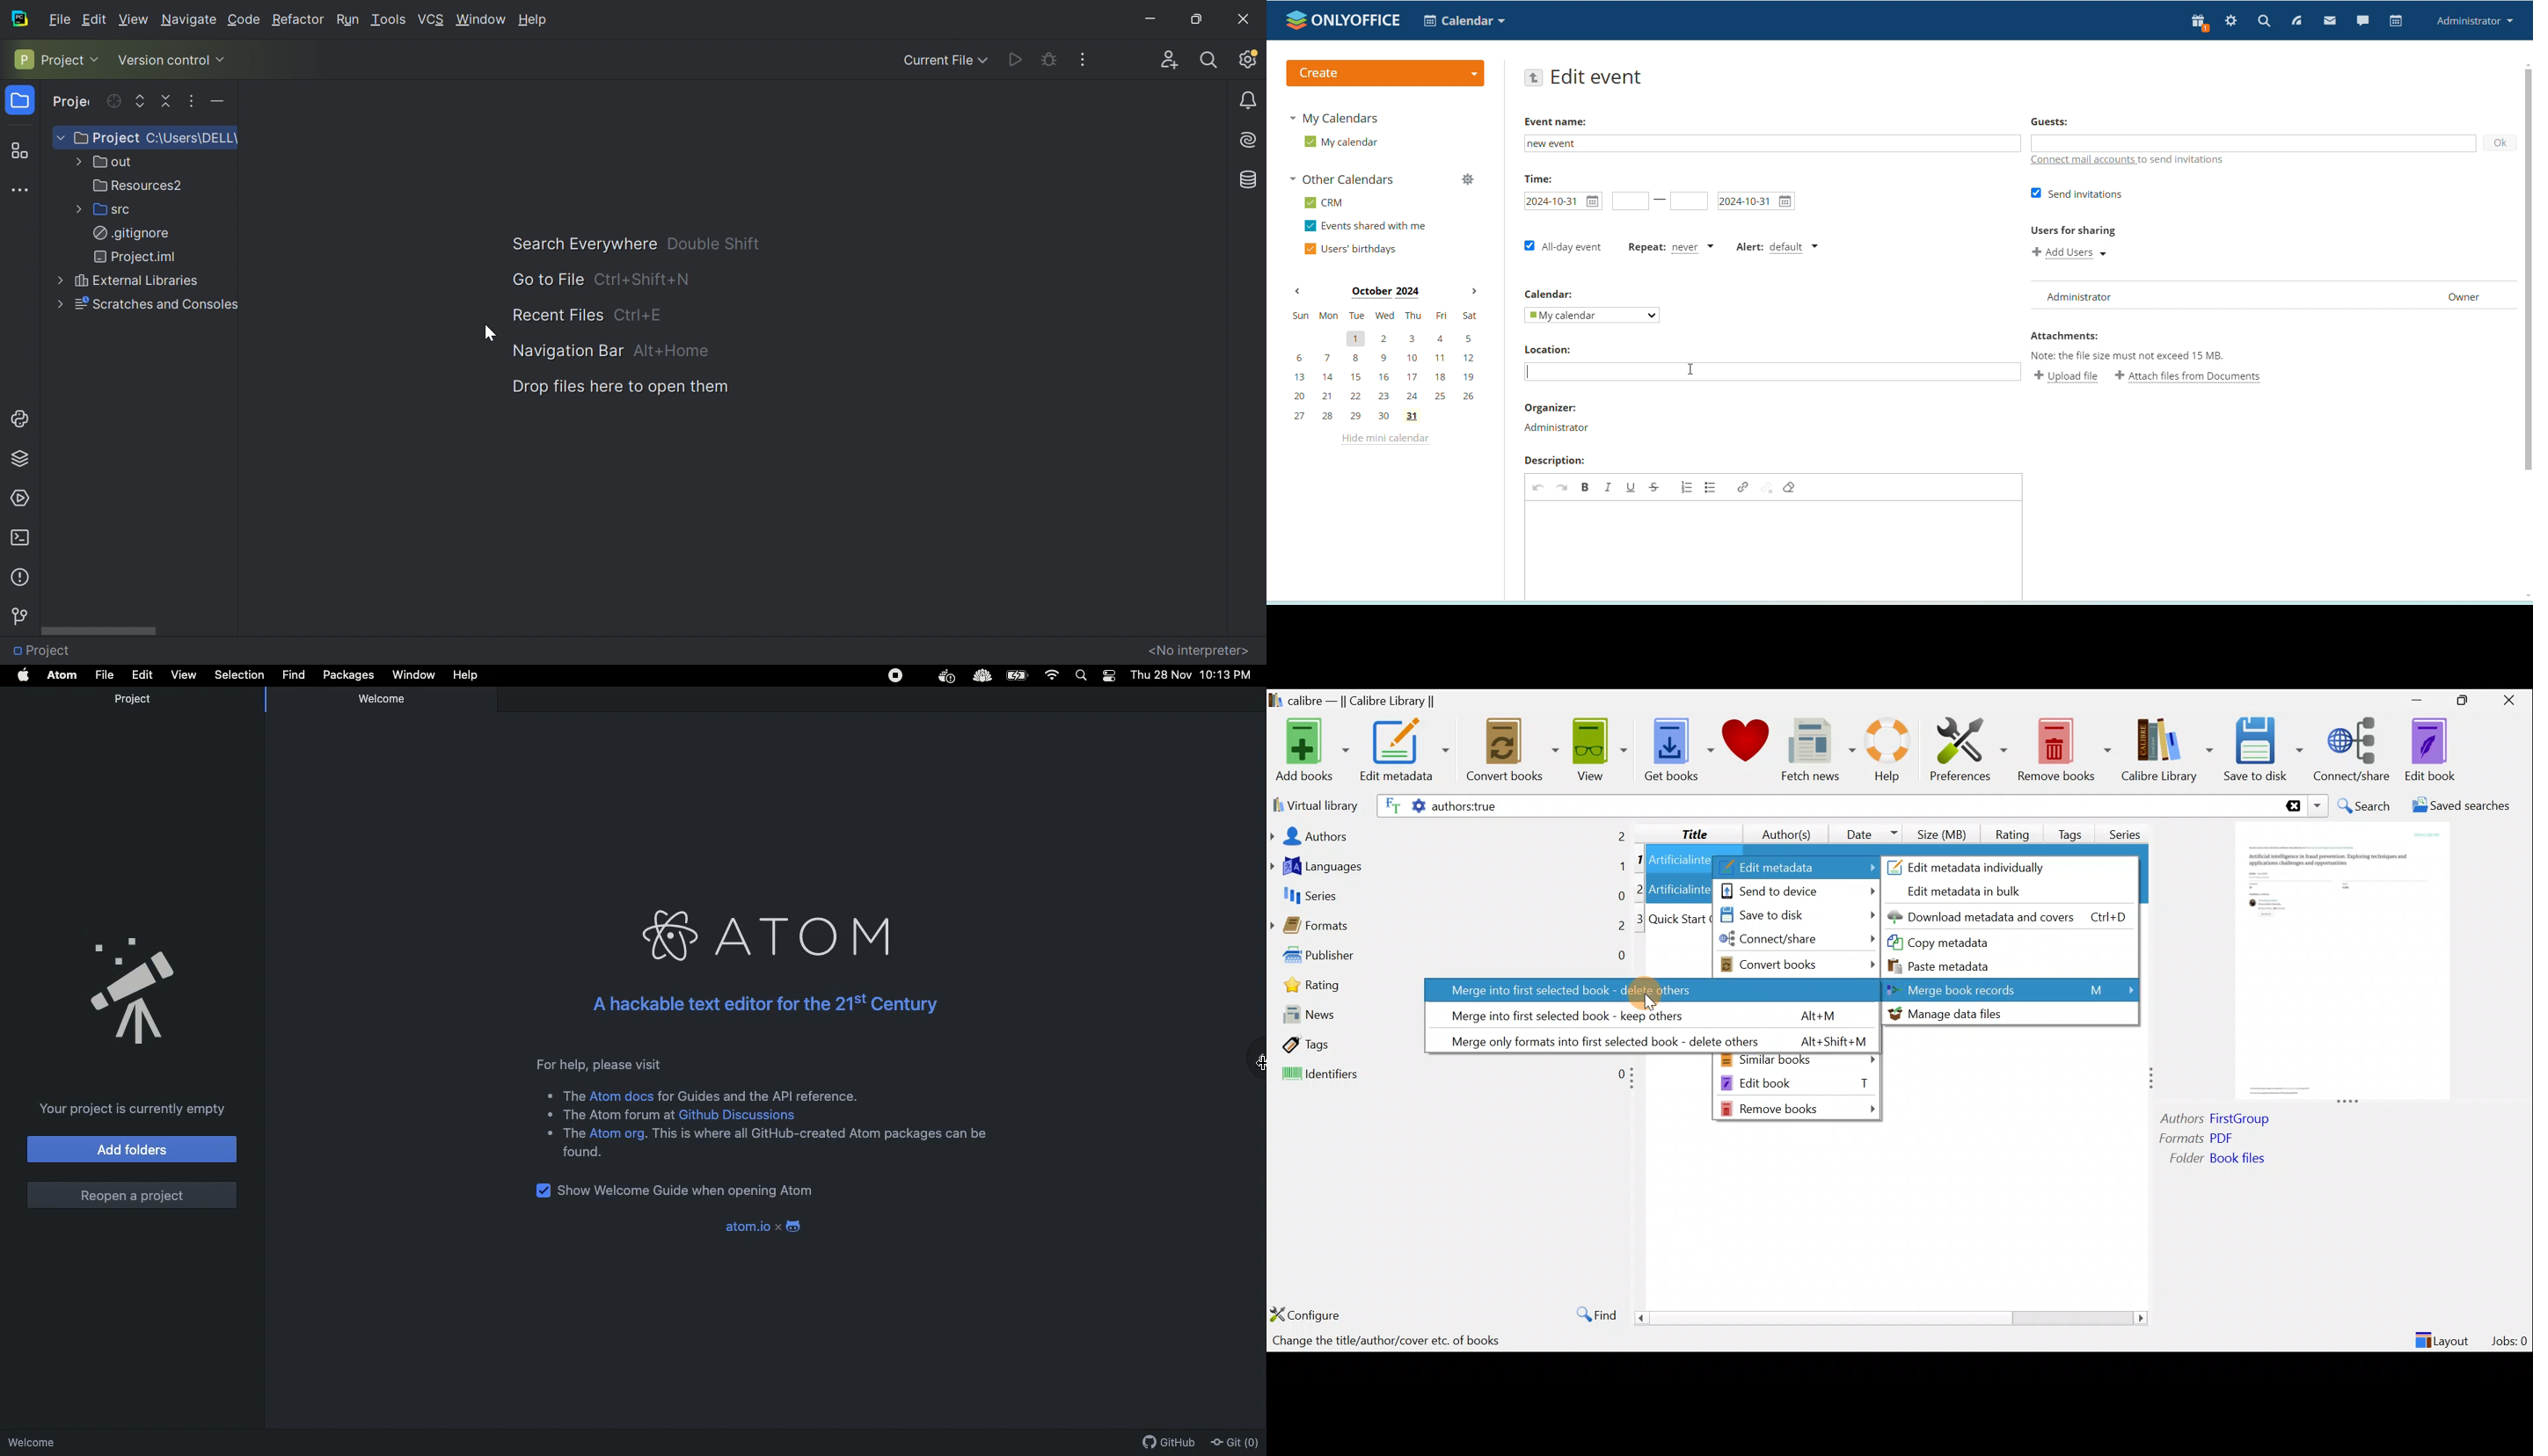 The image size is (2548, 1456). I want to click on Edit book, so click(1796, 1082).